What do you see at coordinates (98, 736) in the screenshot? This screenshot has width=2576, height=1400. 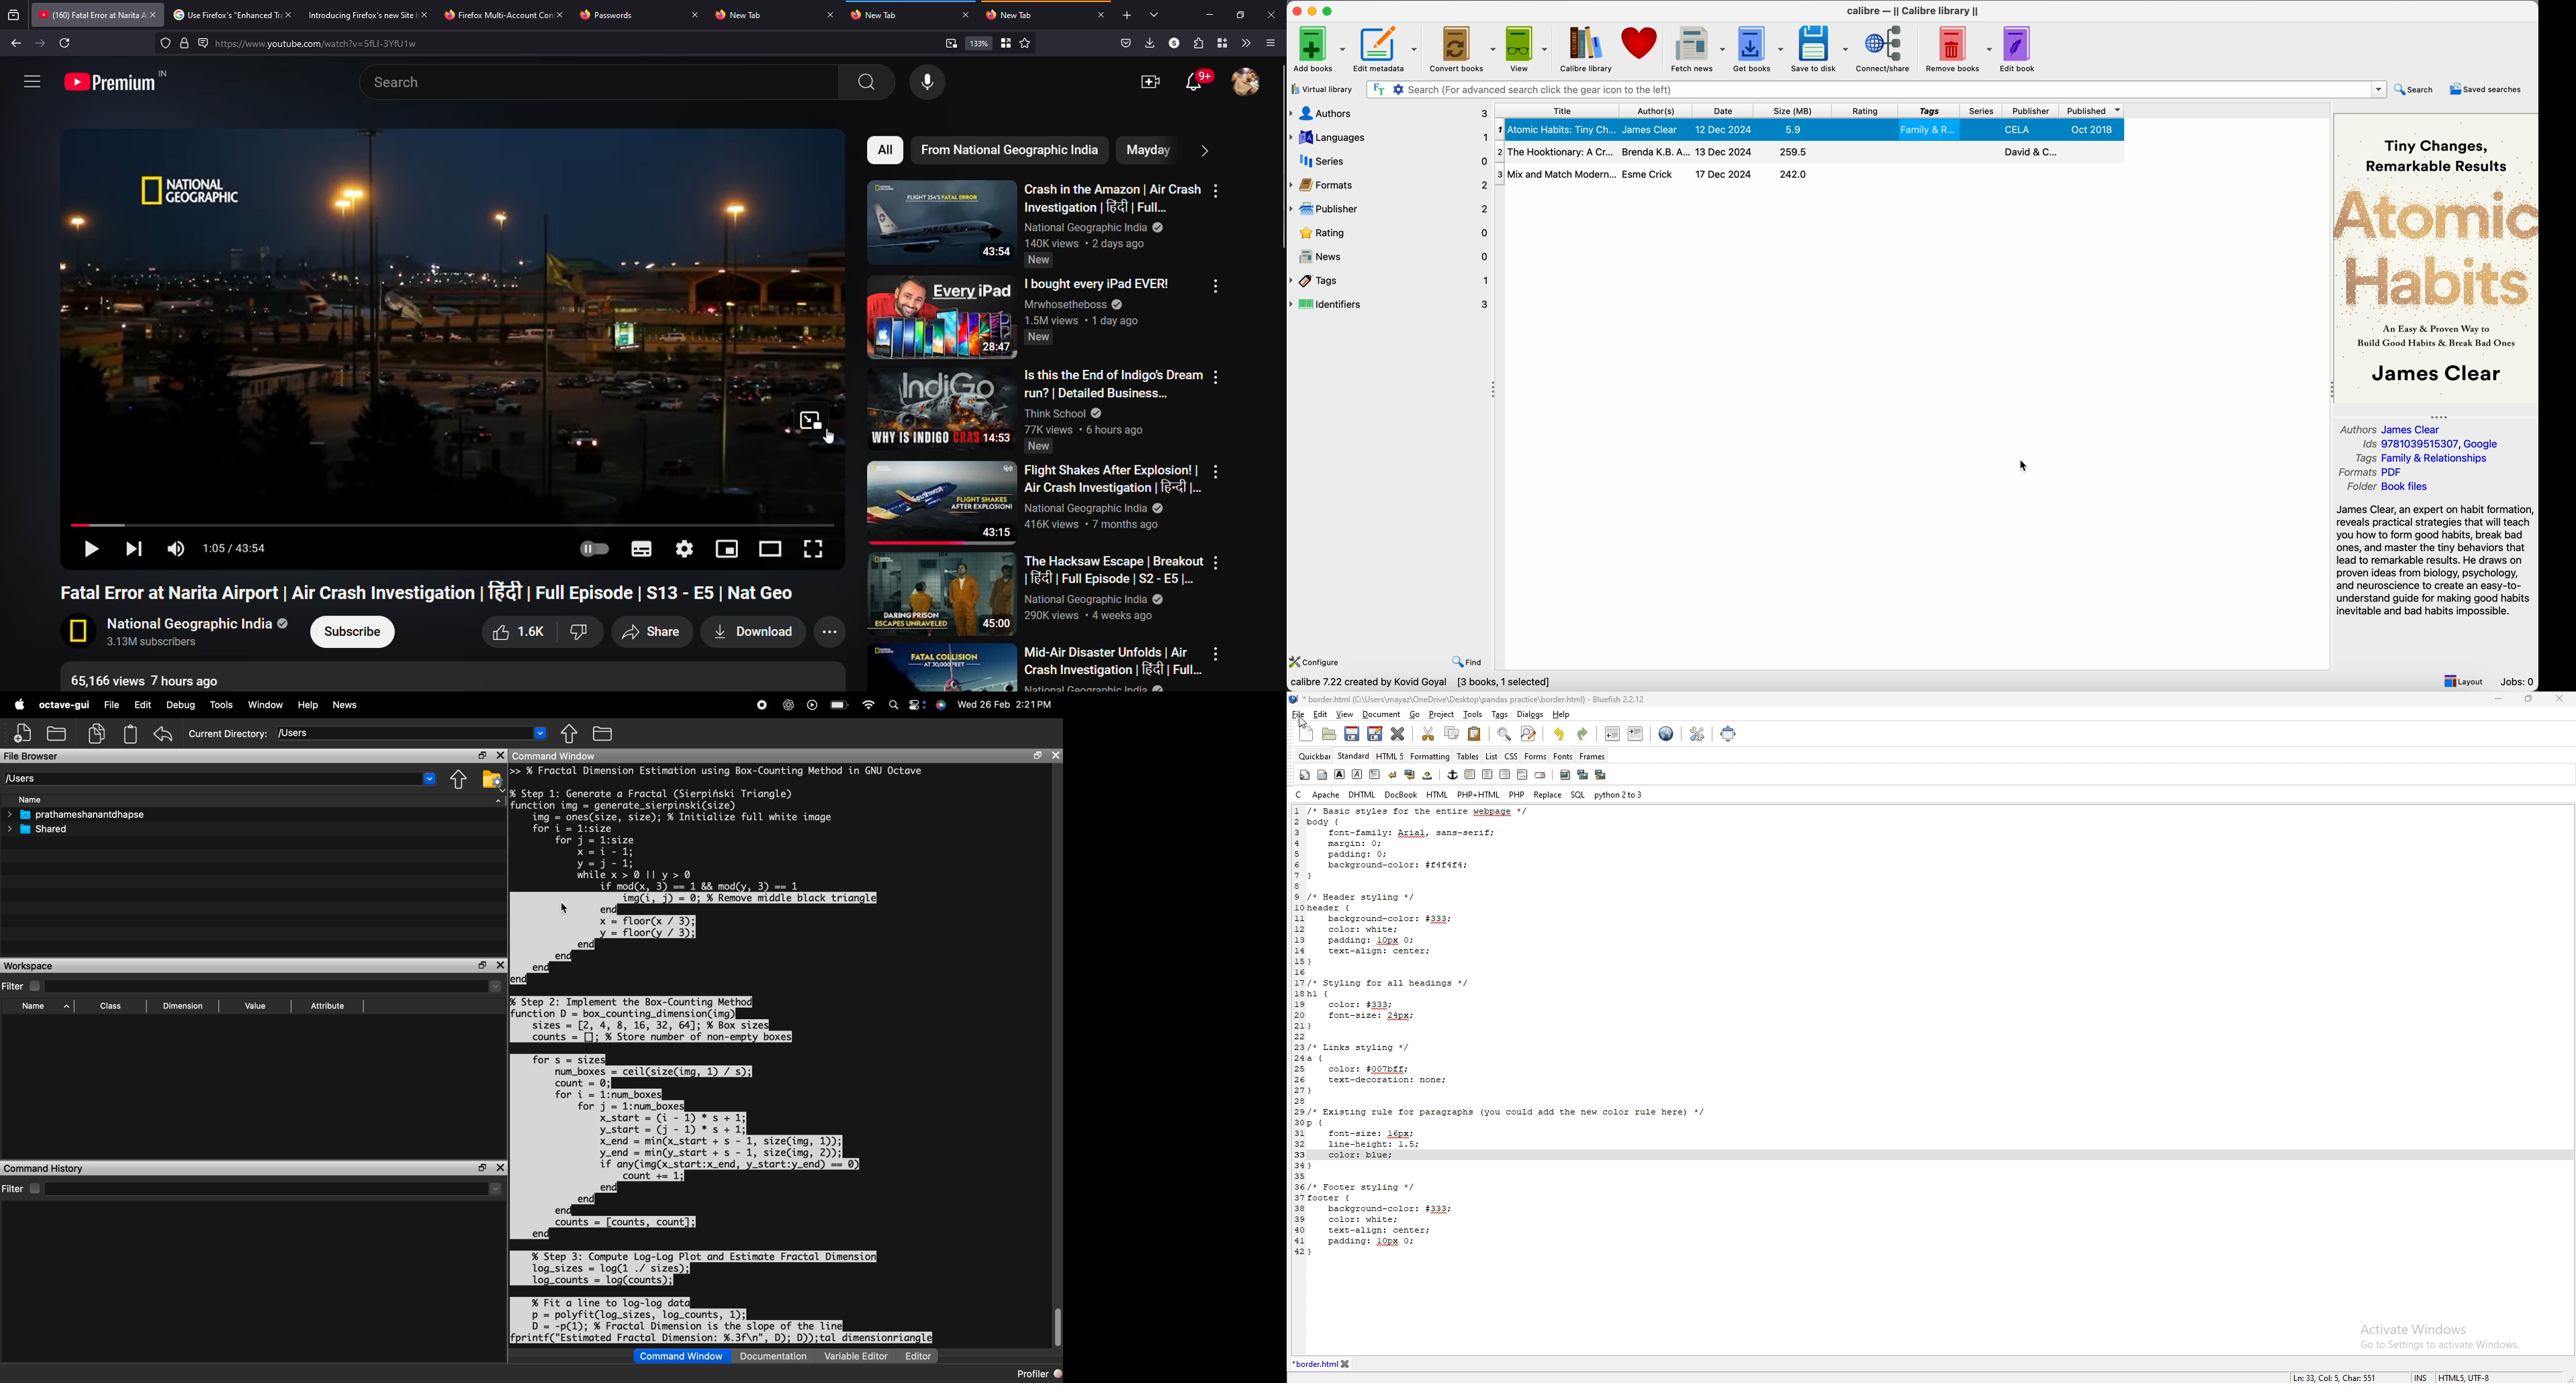 I see `copy` at bounding box center [98, 736].